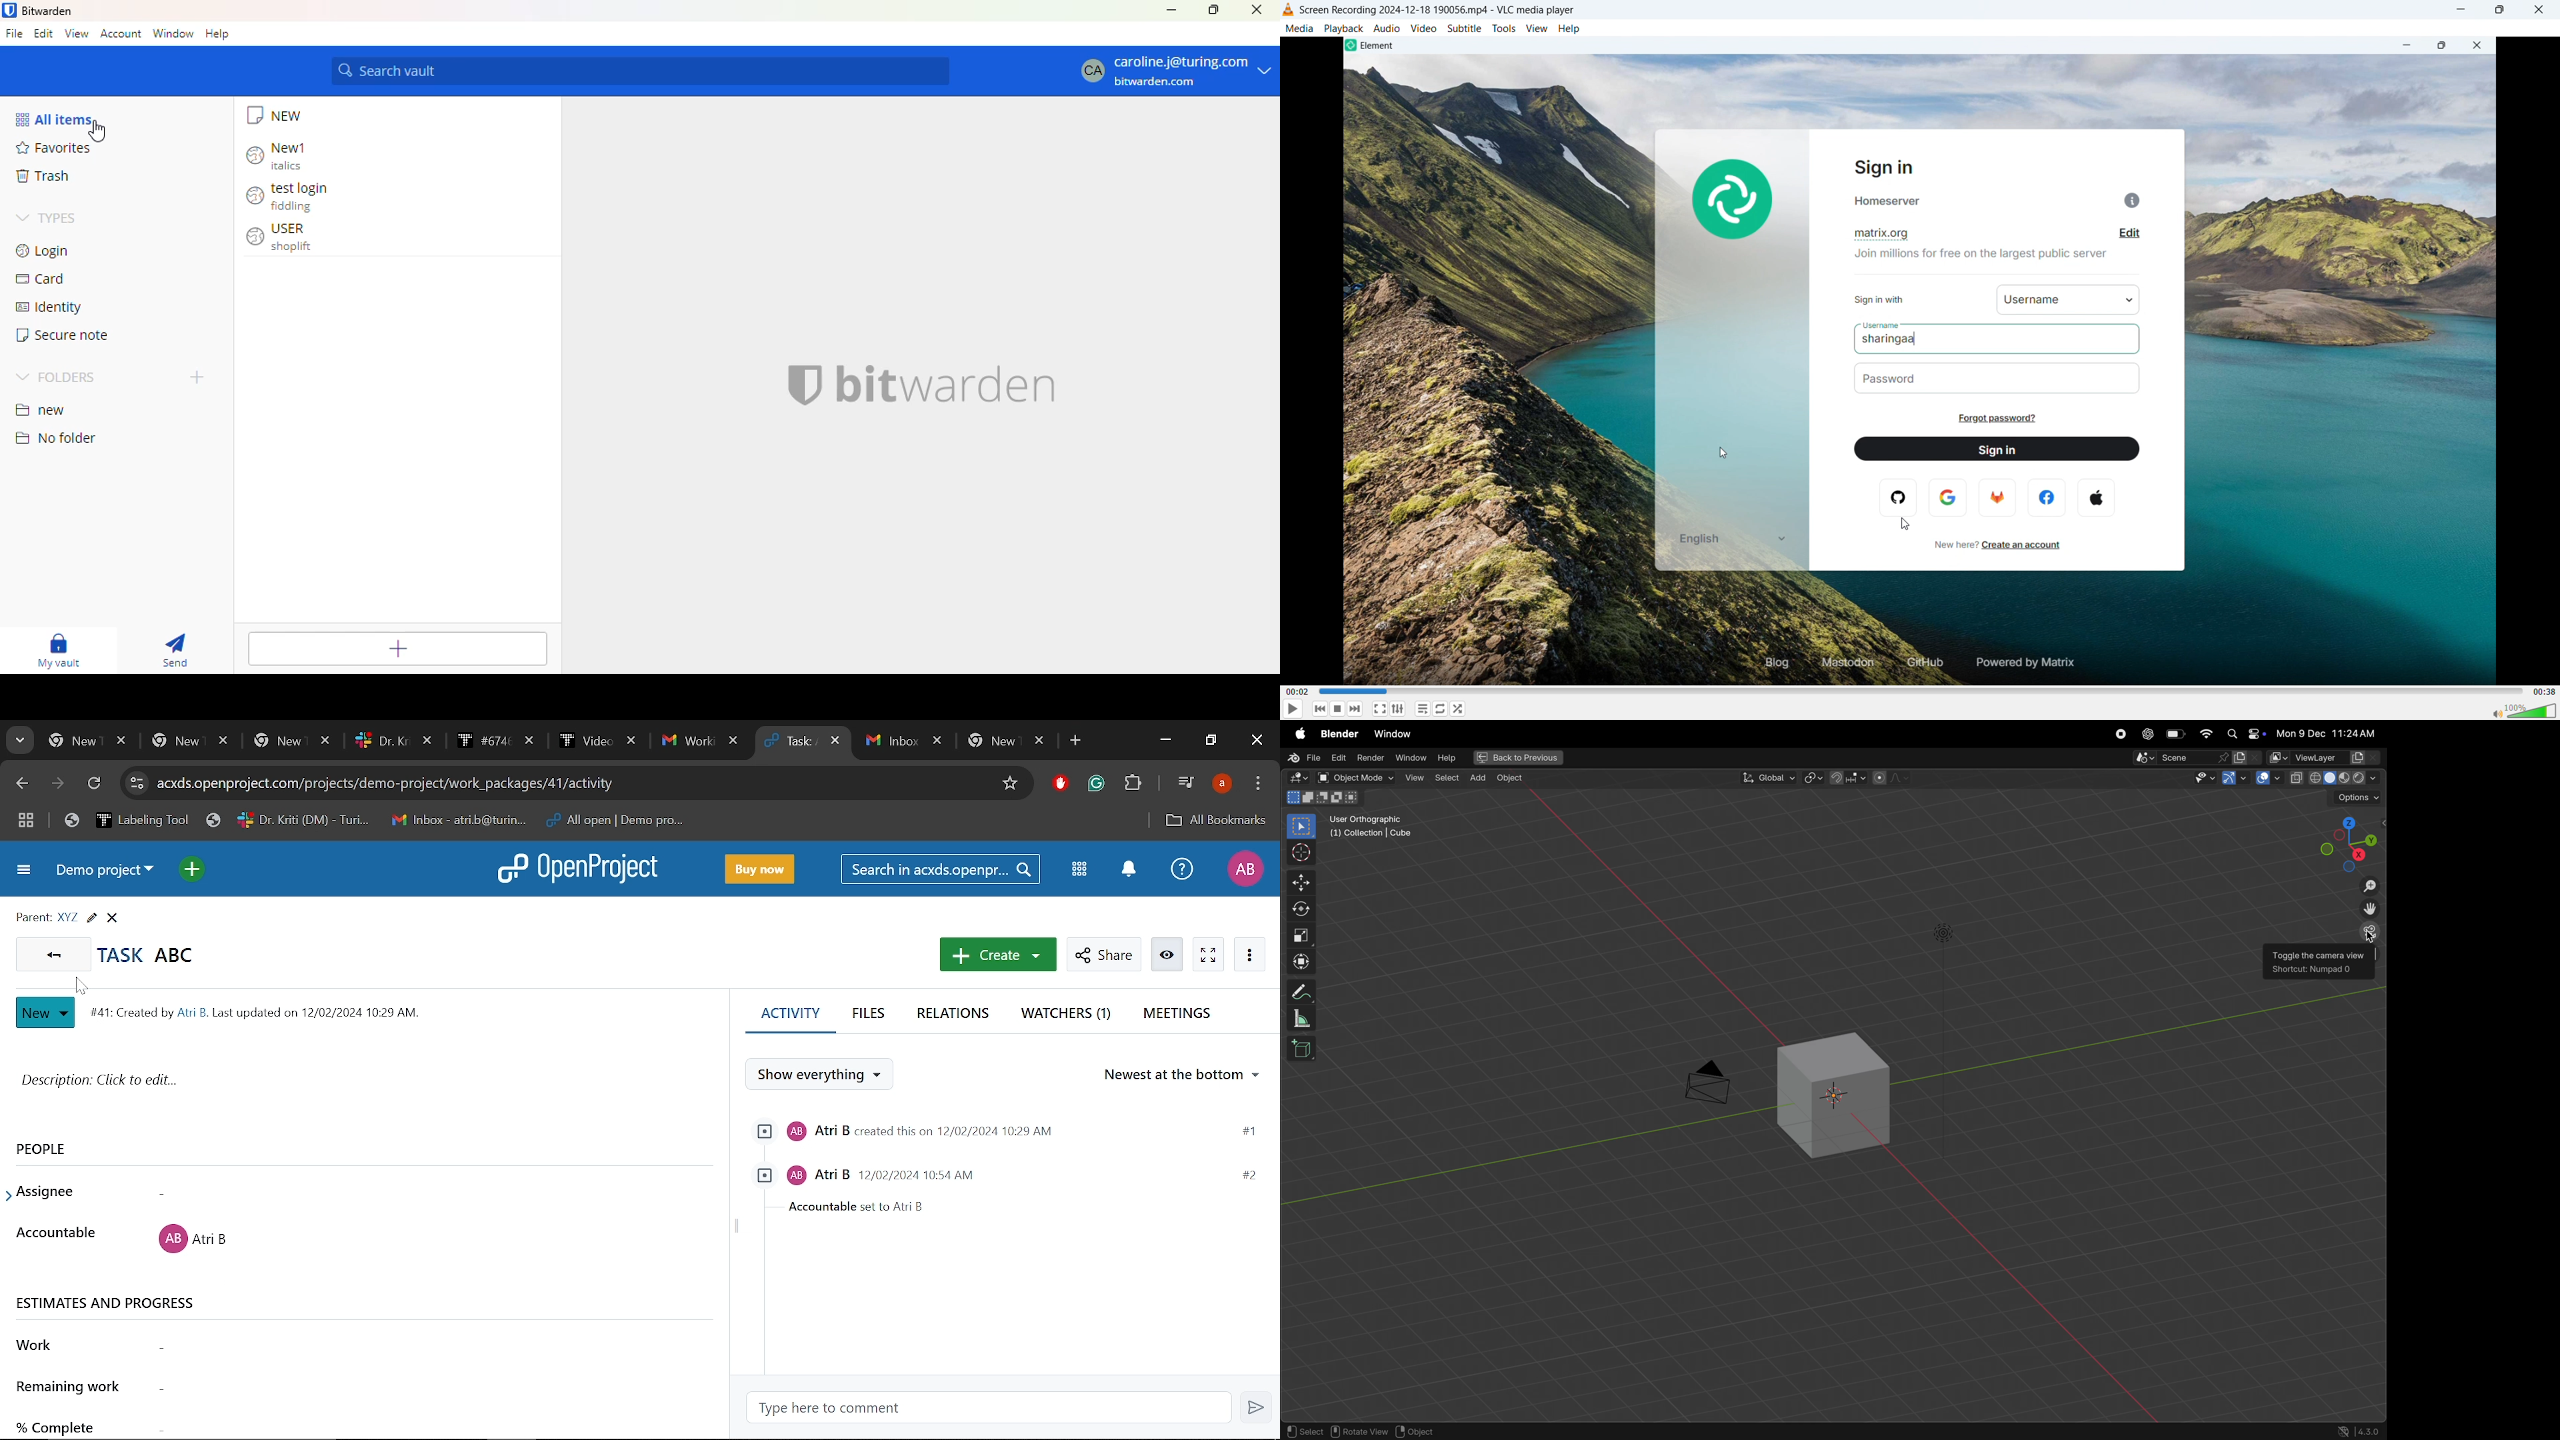 The height and width of the screenshot is (1456, 2576). I want to click on cursor, so click(2369, 938).